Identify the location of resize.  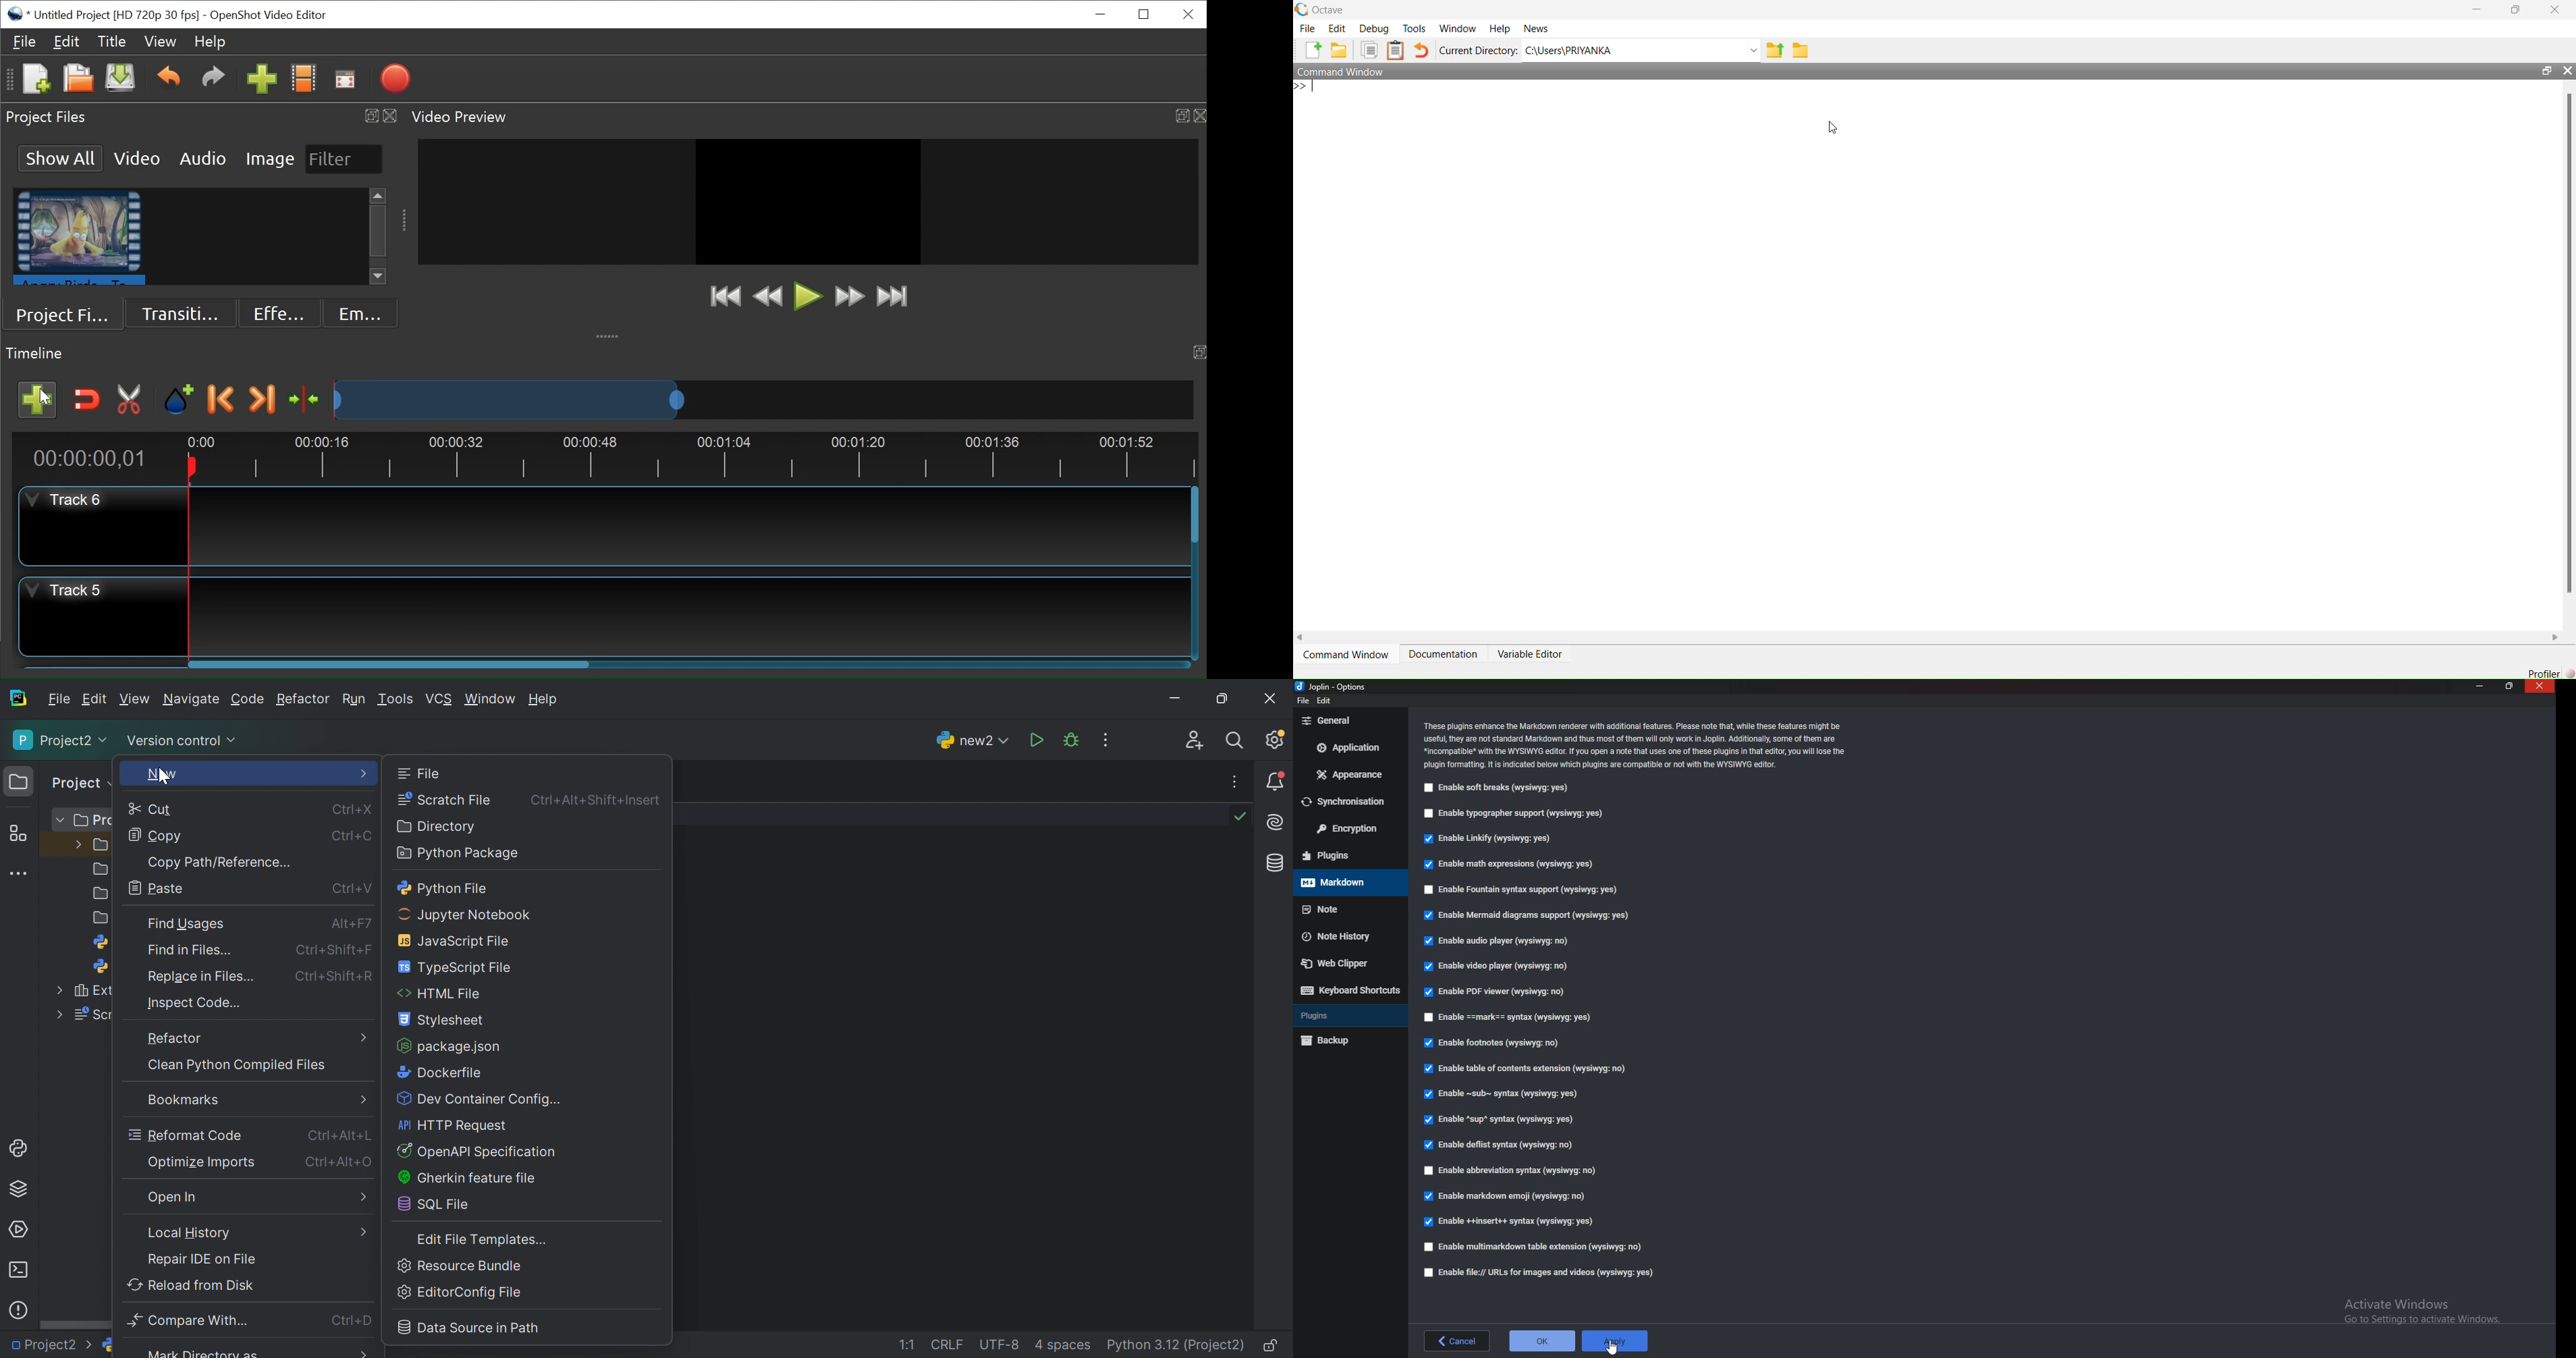
(2509, 686).